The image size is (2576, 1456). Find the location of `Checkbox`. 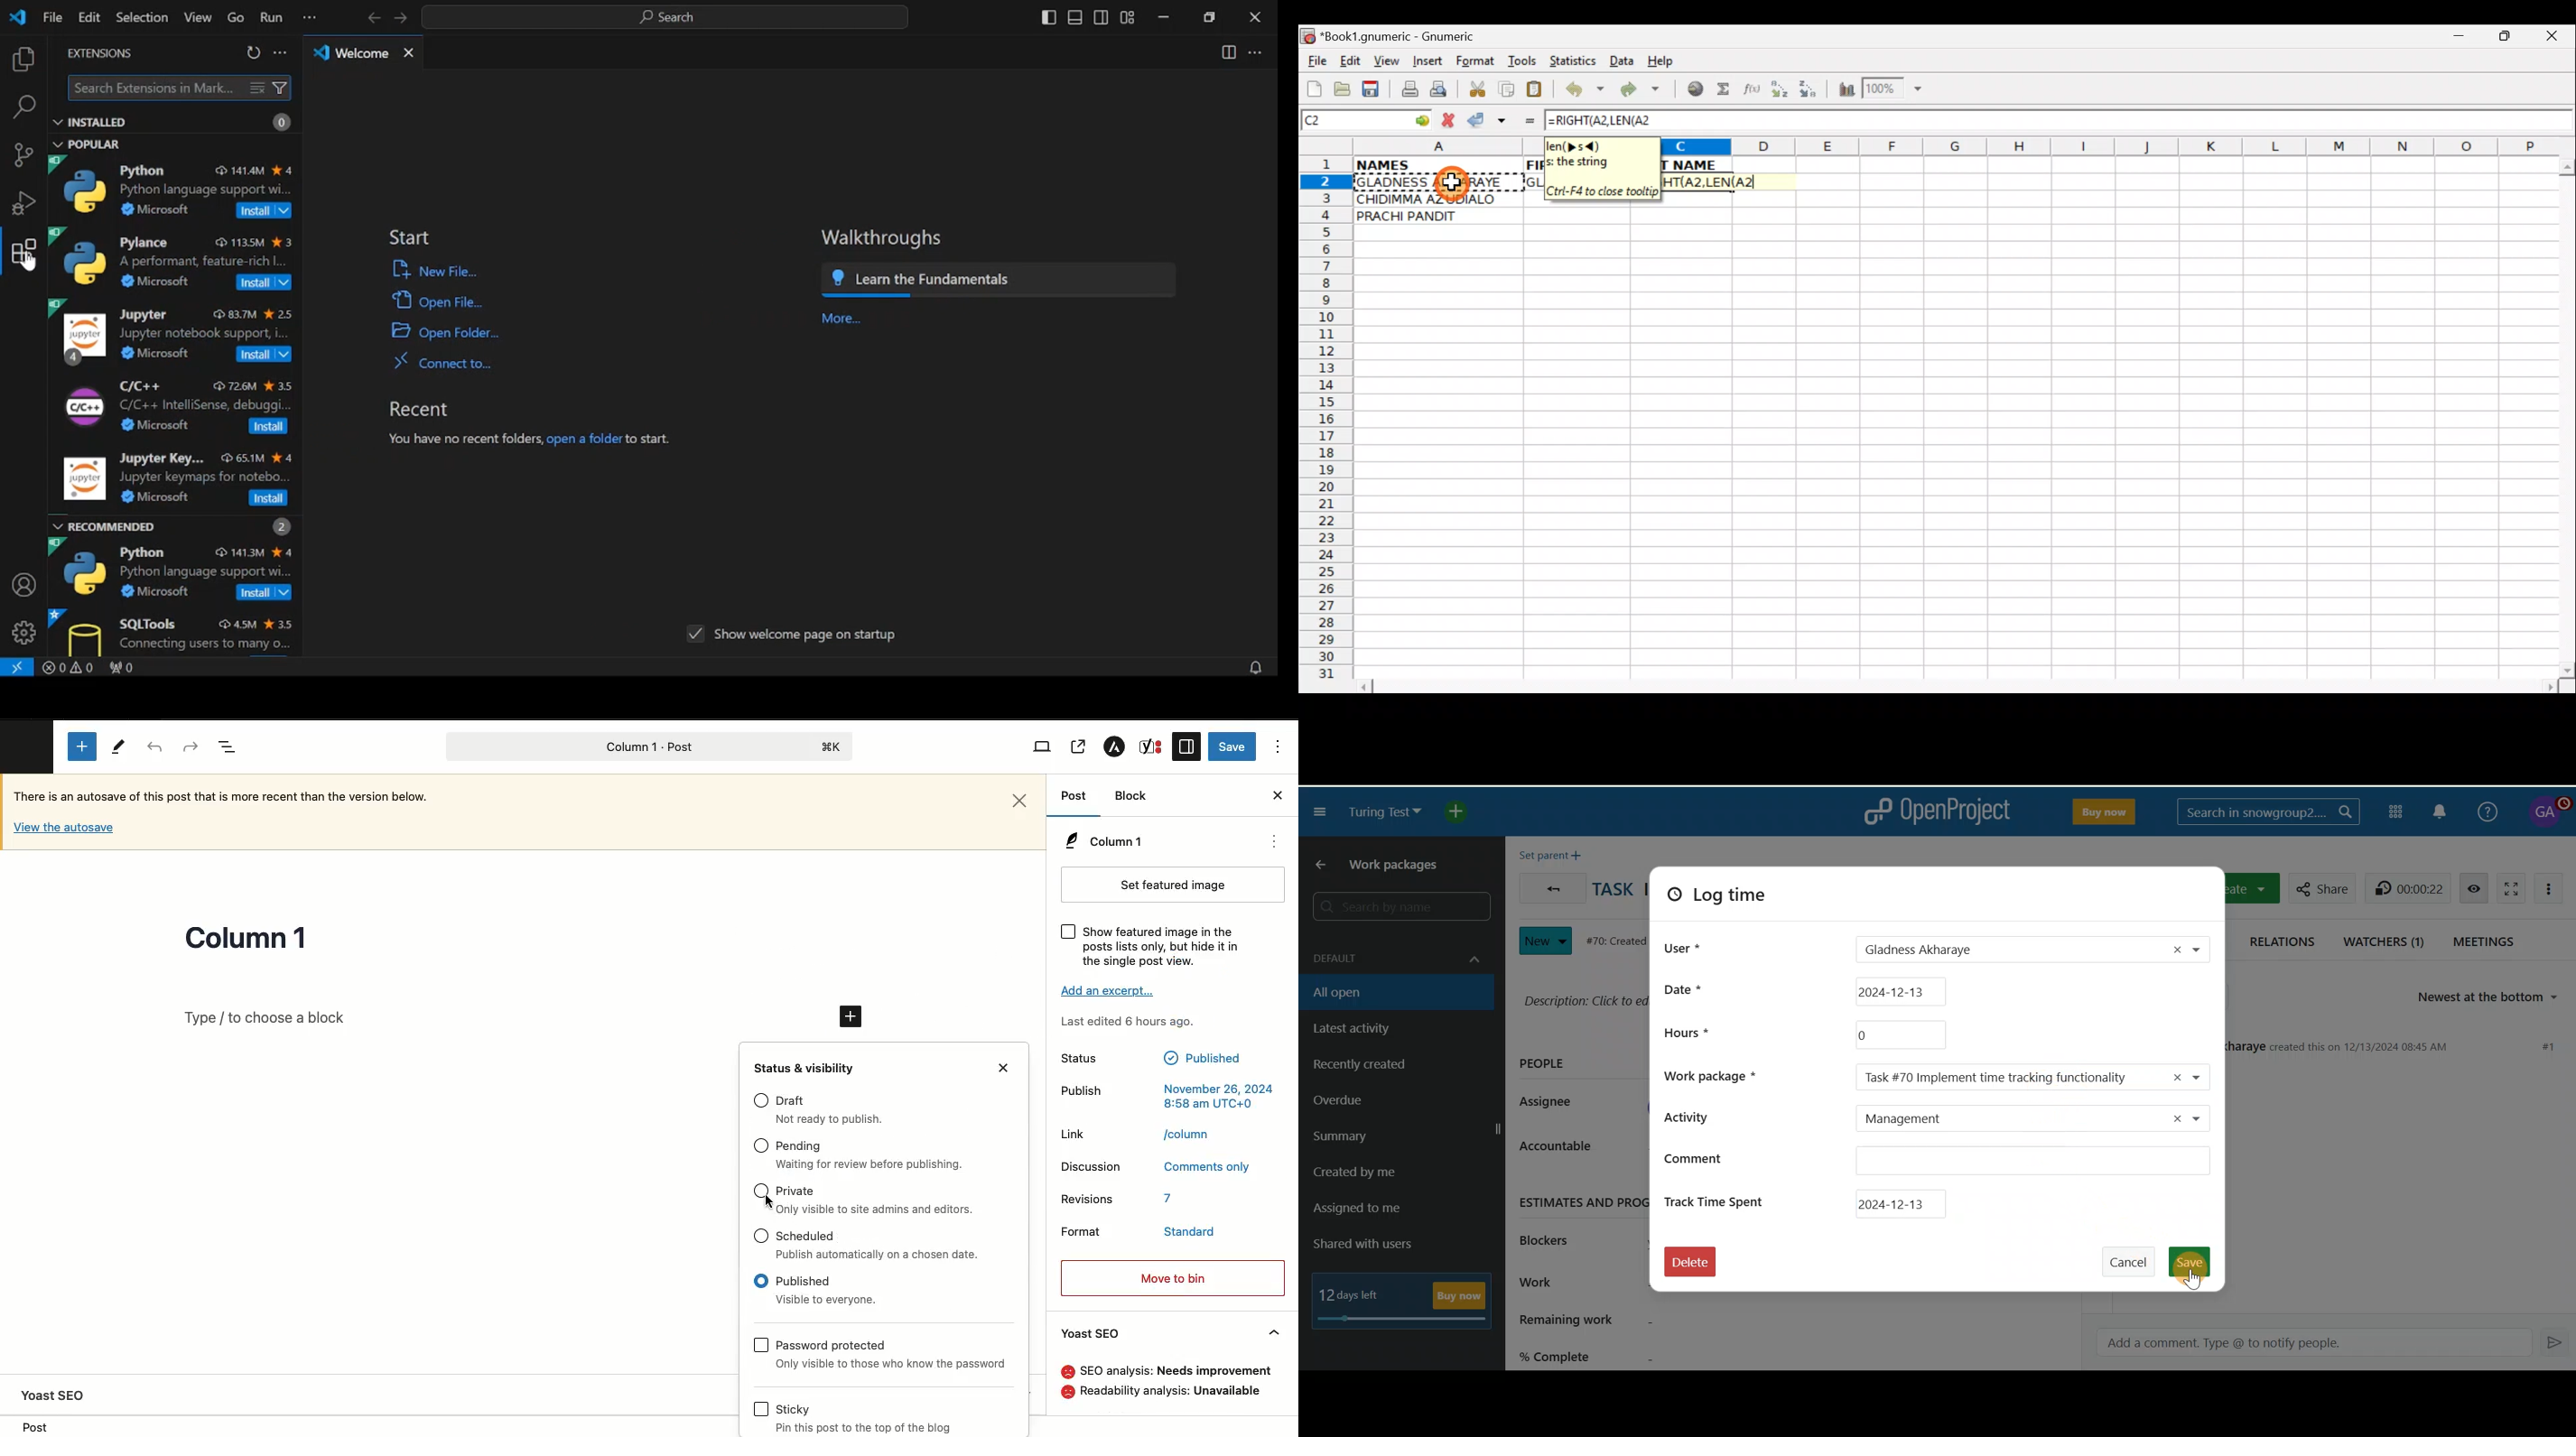

Checkbox is located at coordinates (760, 1345).